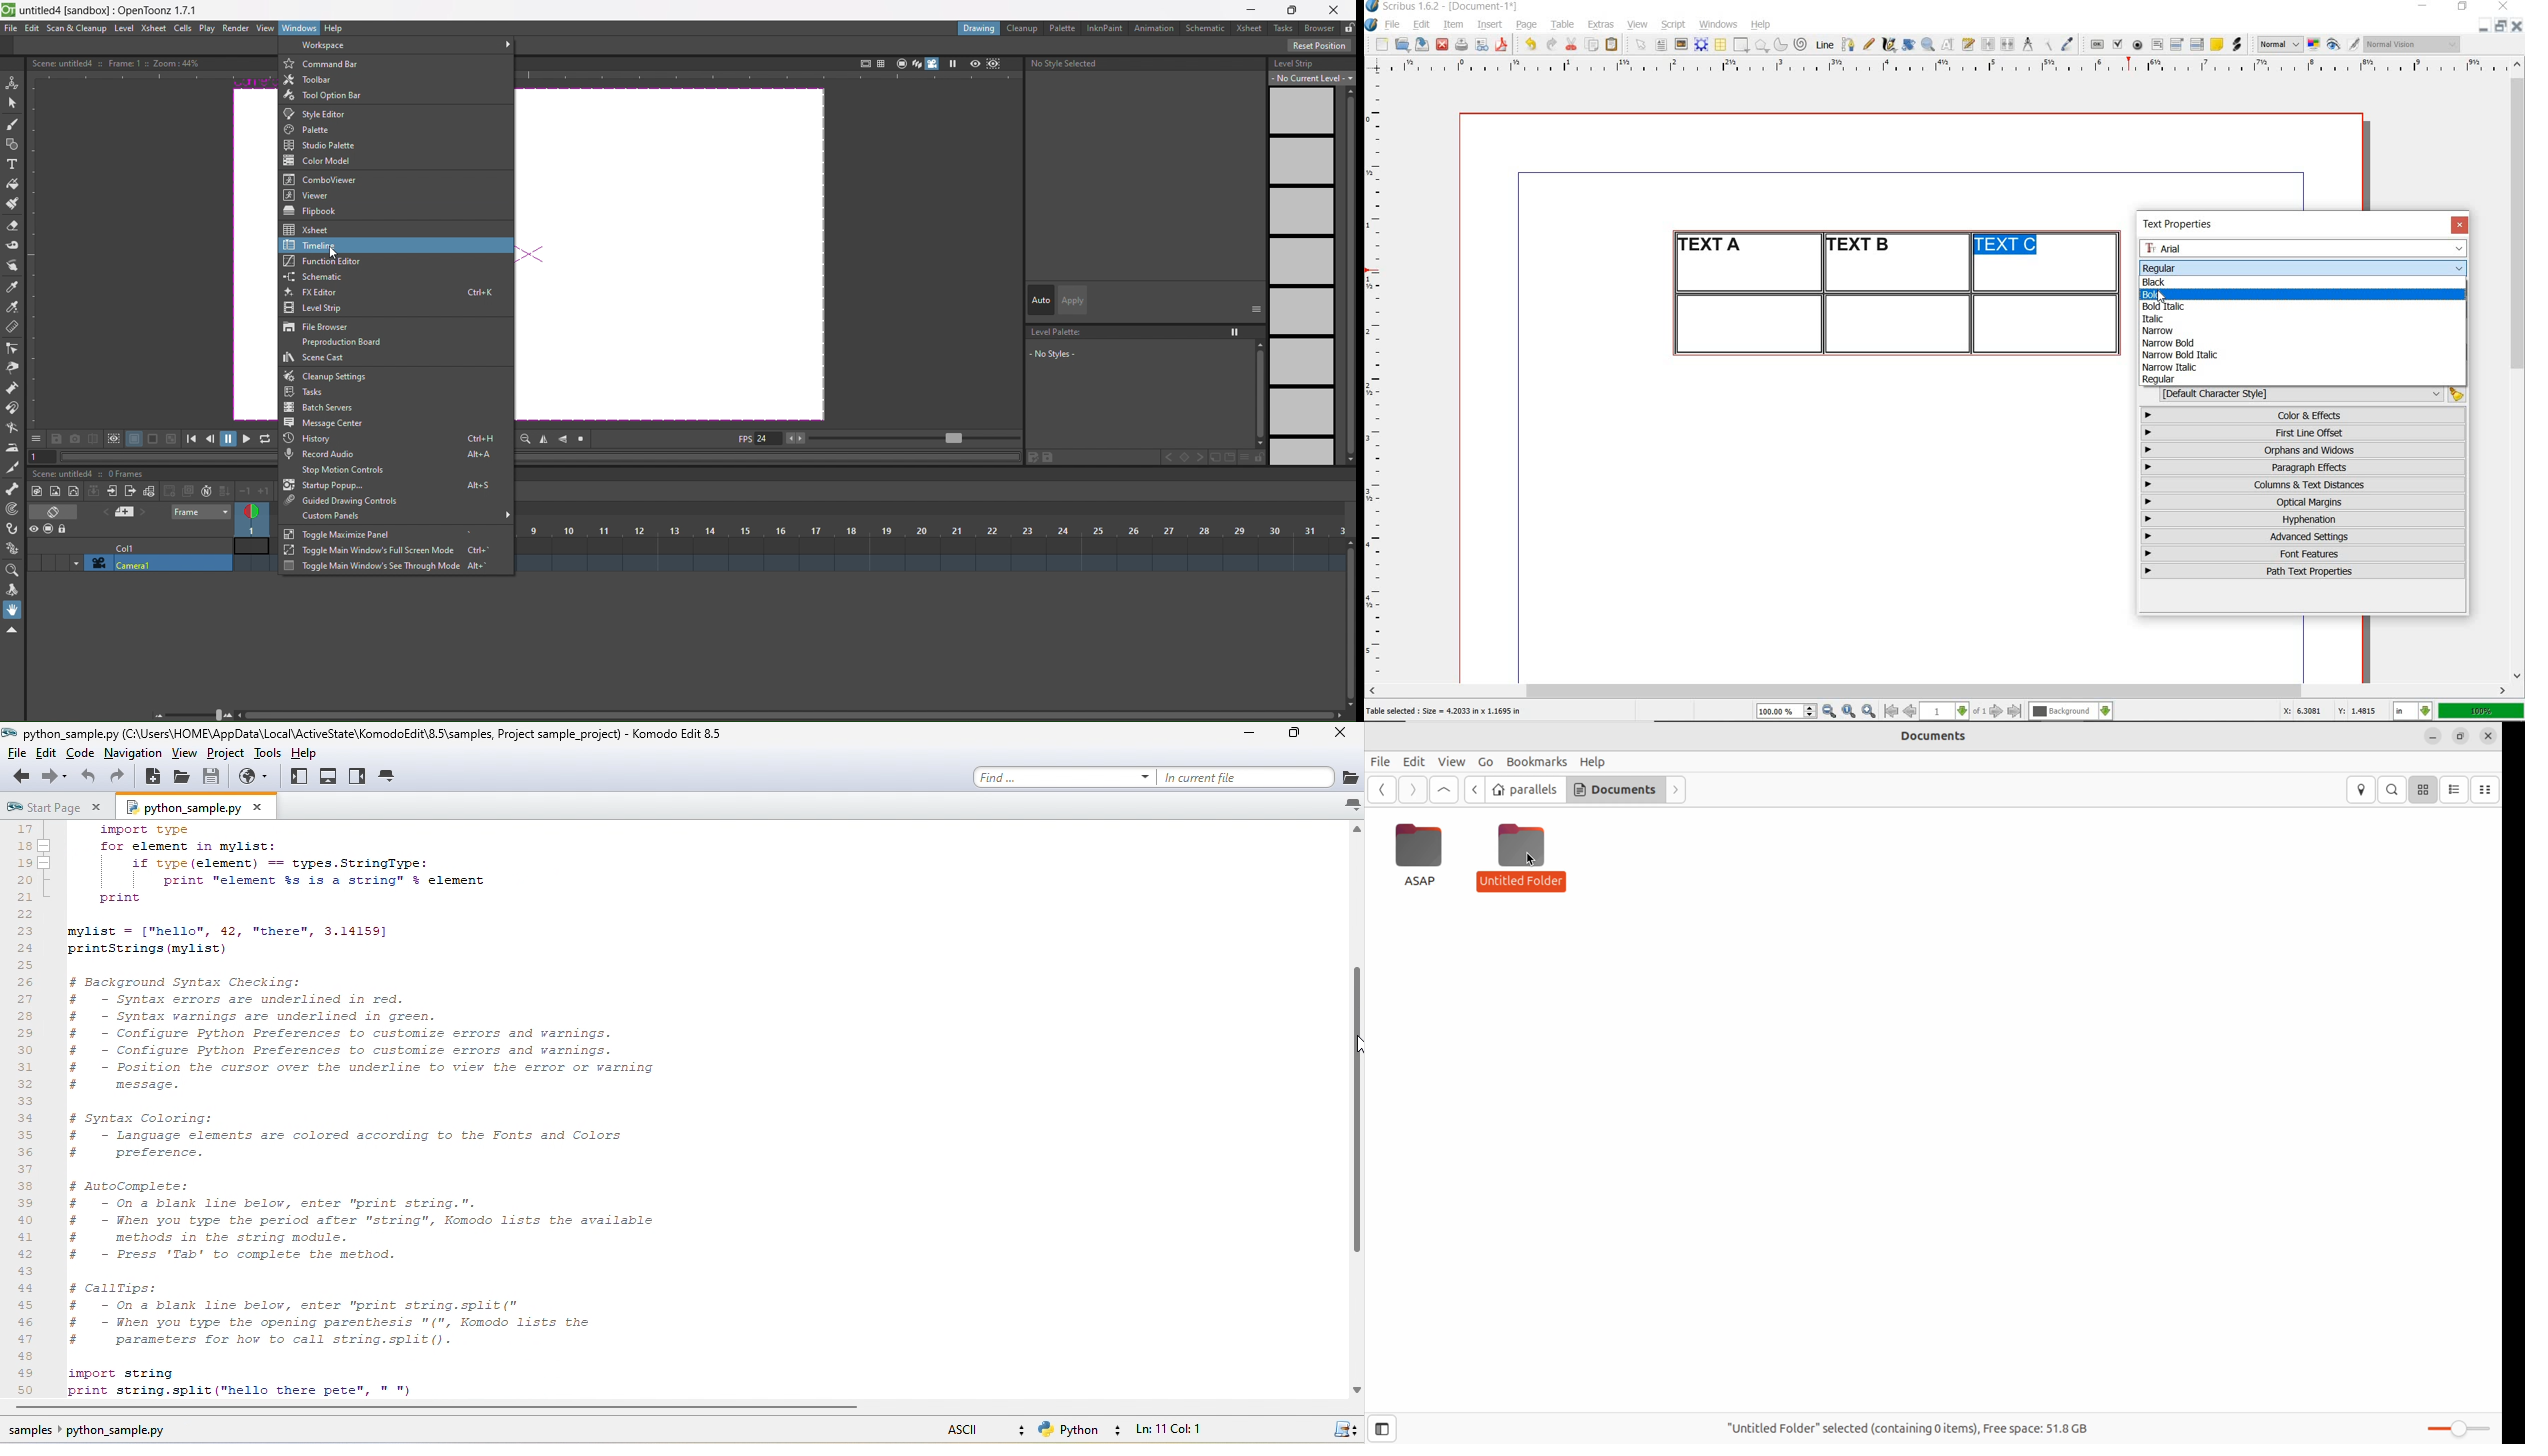 This screenshot has width=2548, height=1456. I want to click on scroll down, so click(1355, 1389).